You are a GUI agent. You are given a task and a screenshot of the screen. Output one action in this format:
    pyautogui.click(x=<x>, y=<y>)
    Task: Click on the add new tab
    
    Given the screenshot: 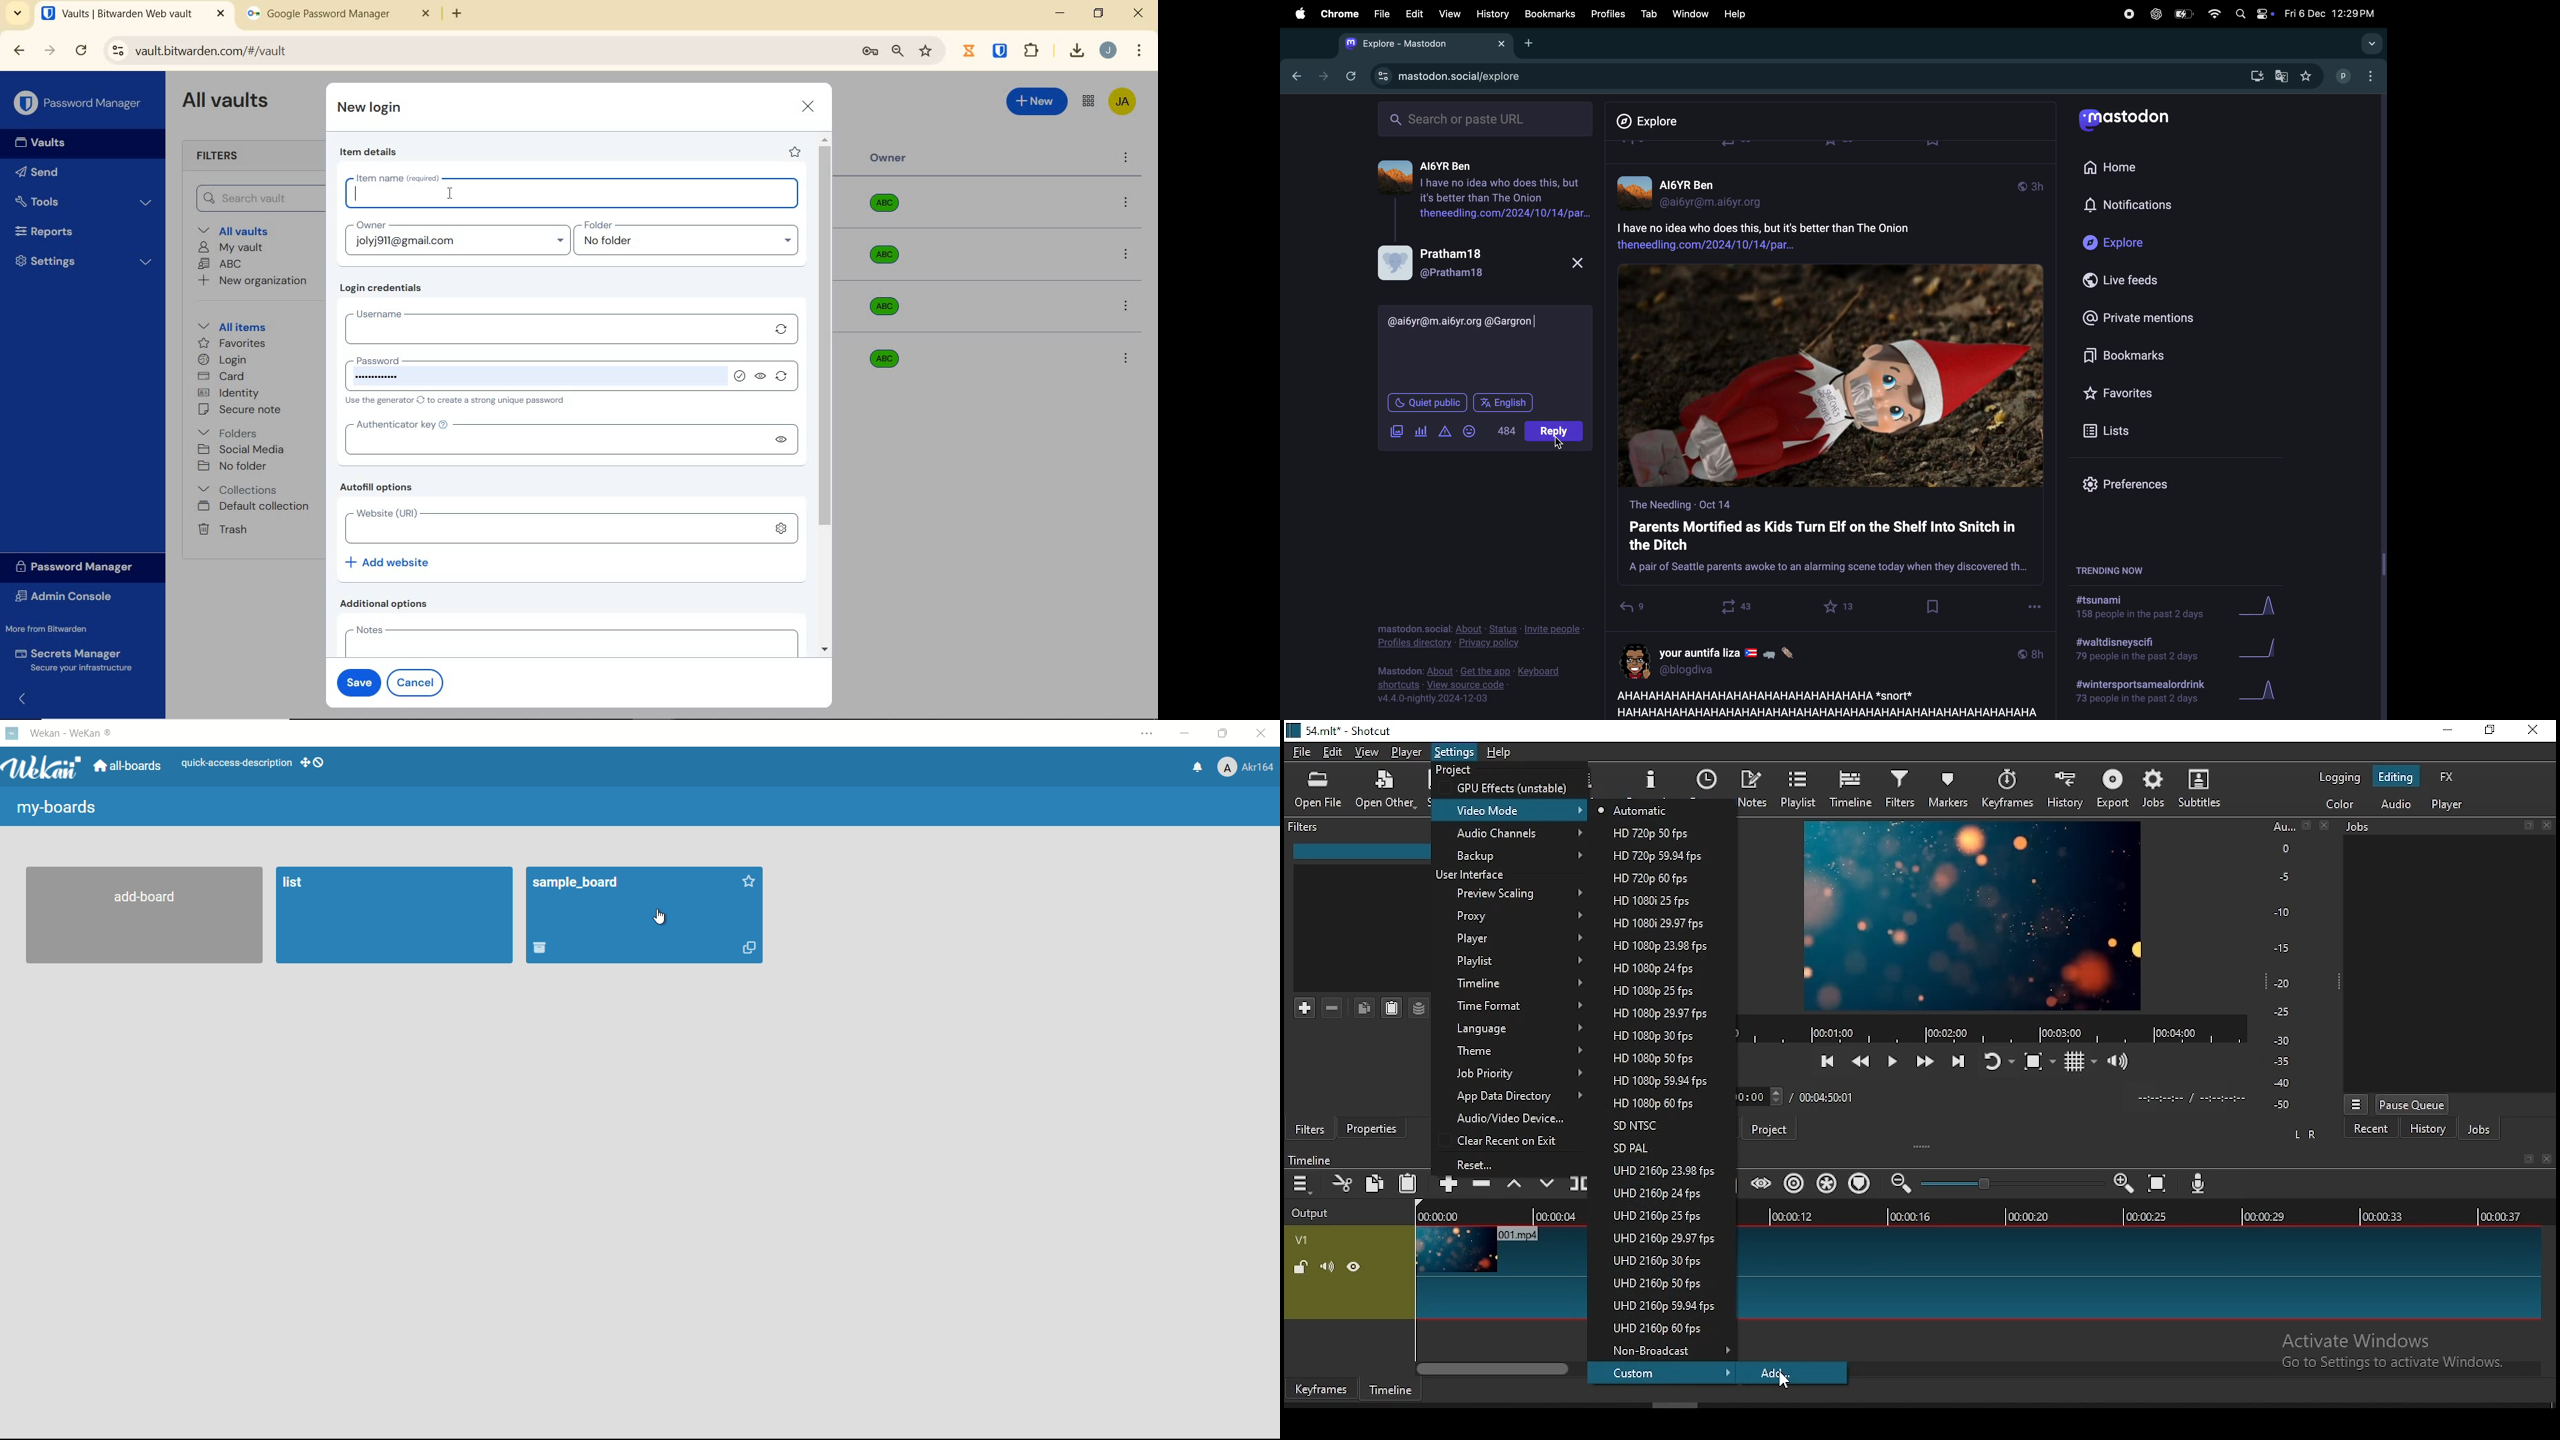 What is the action you would take?
    pyautogui.click(x=468, y=17)
    